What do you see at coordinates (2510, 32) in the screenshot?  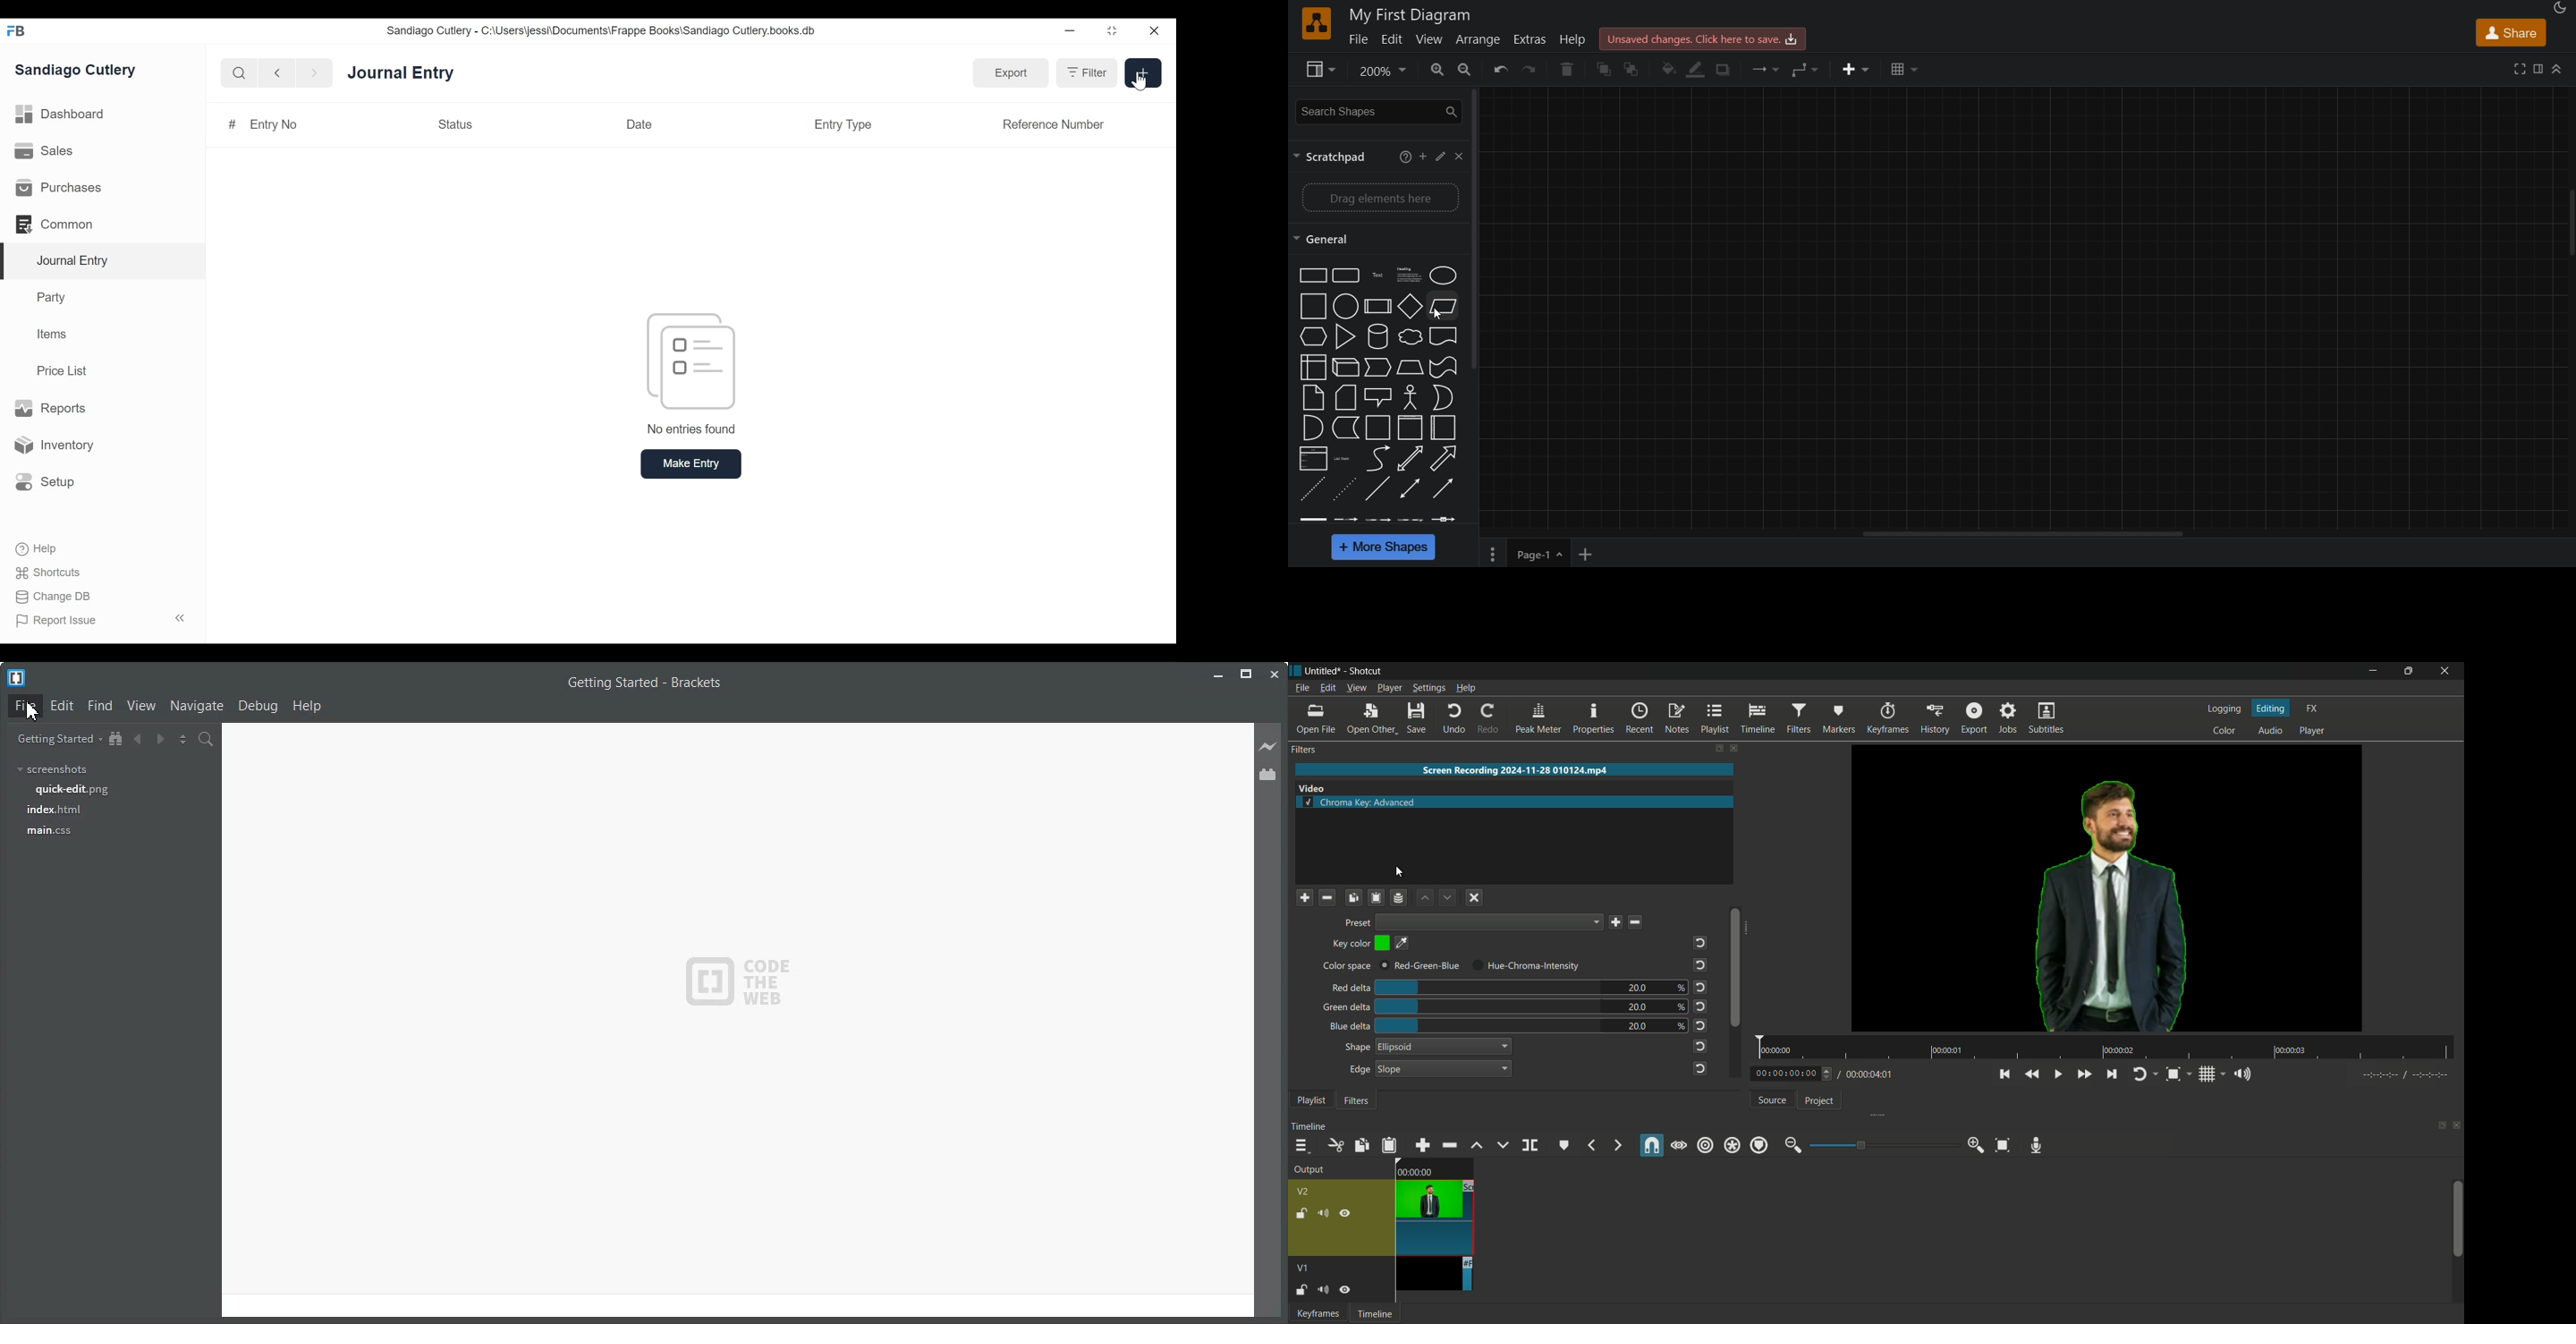 I see `share` at bounding box center [2510, 32].